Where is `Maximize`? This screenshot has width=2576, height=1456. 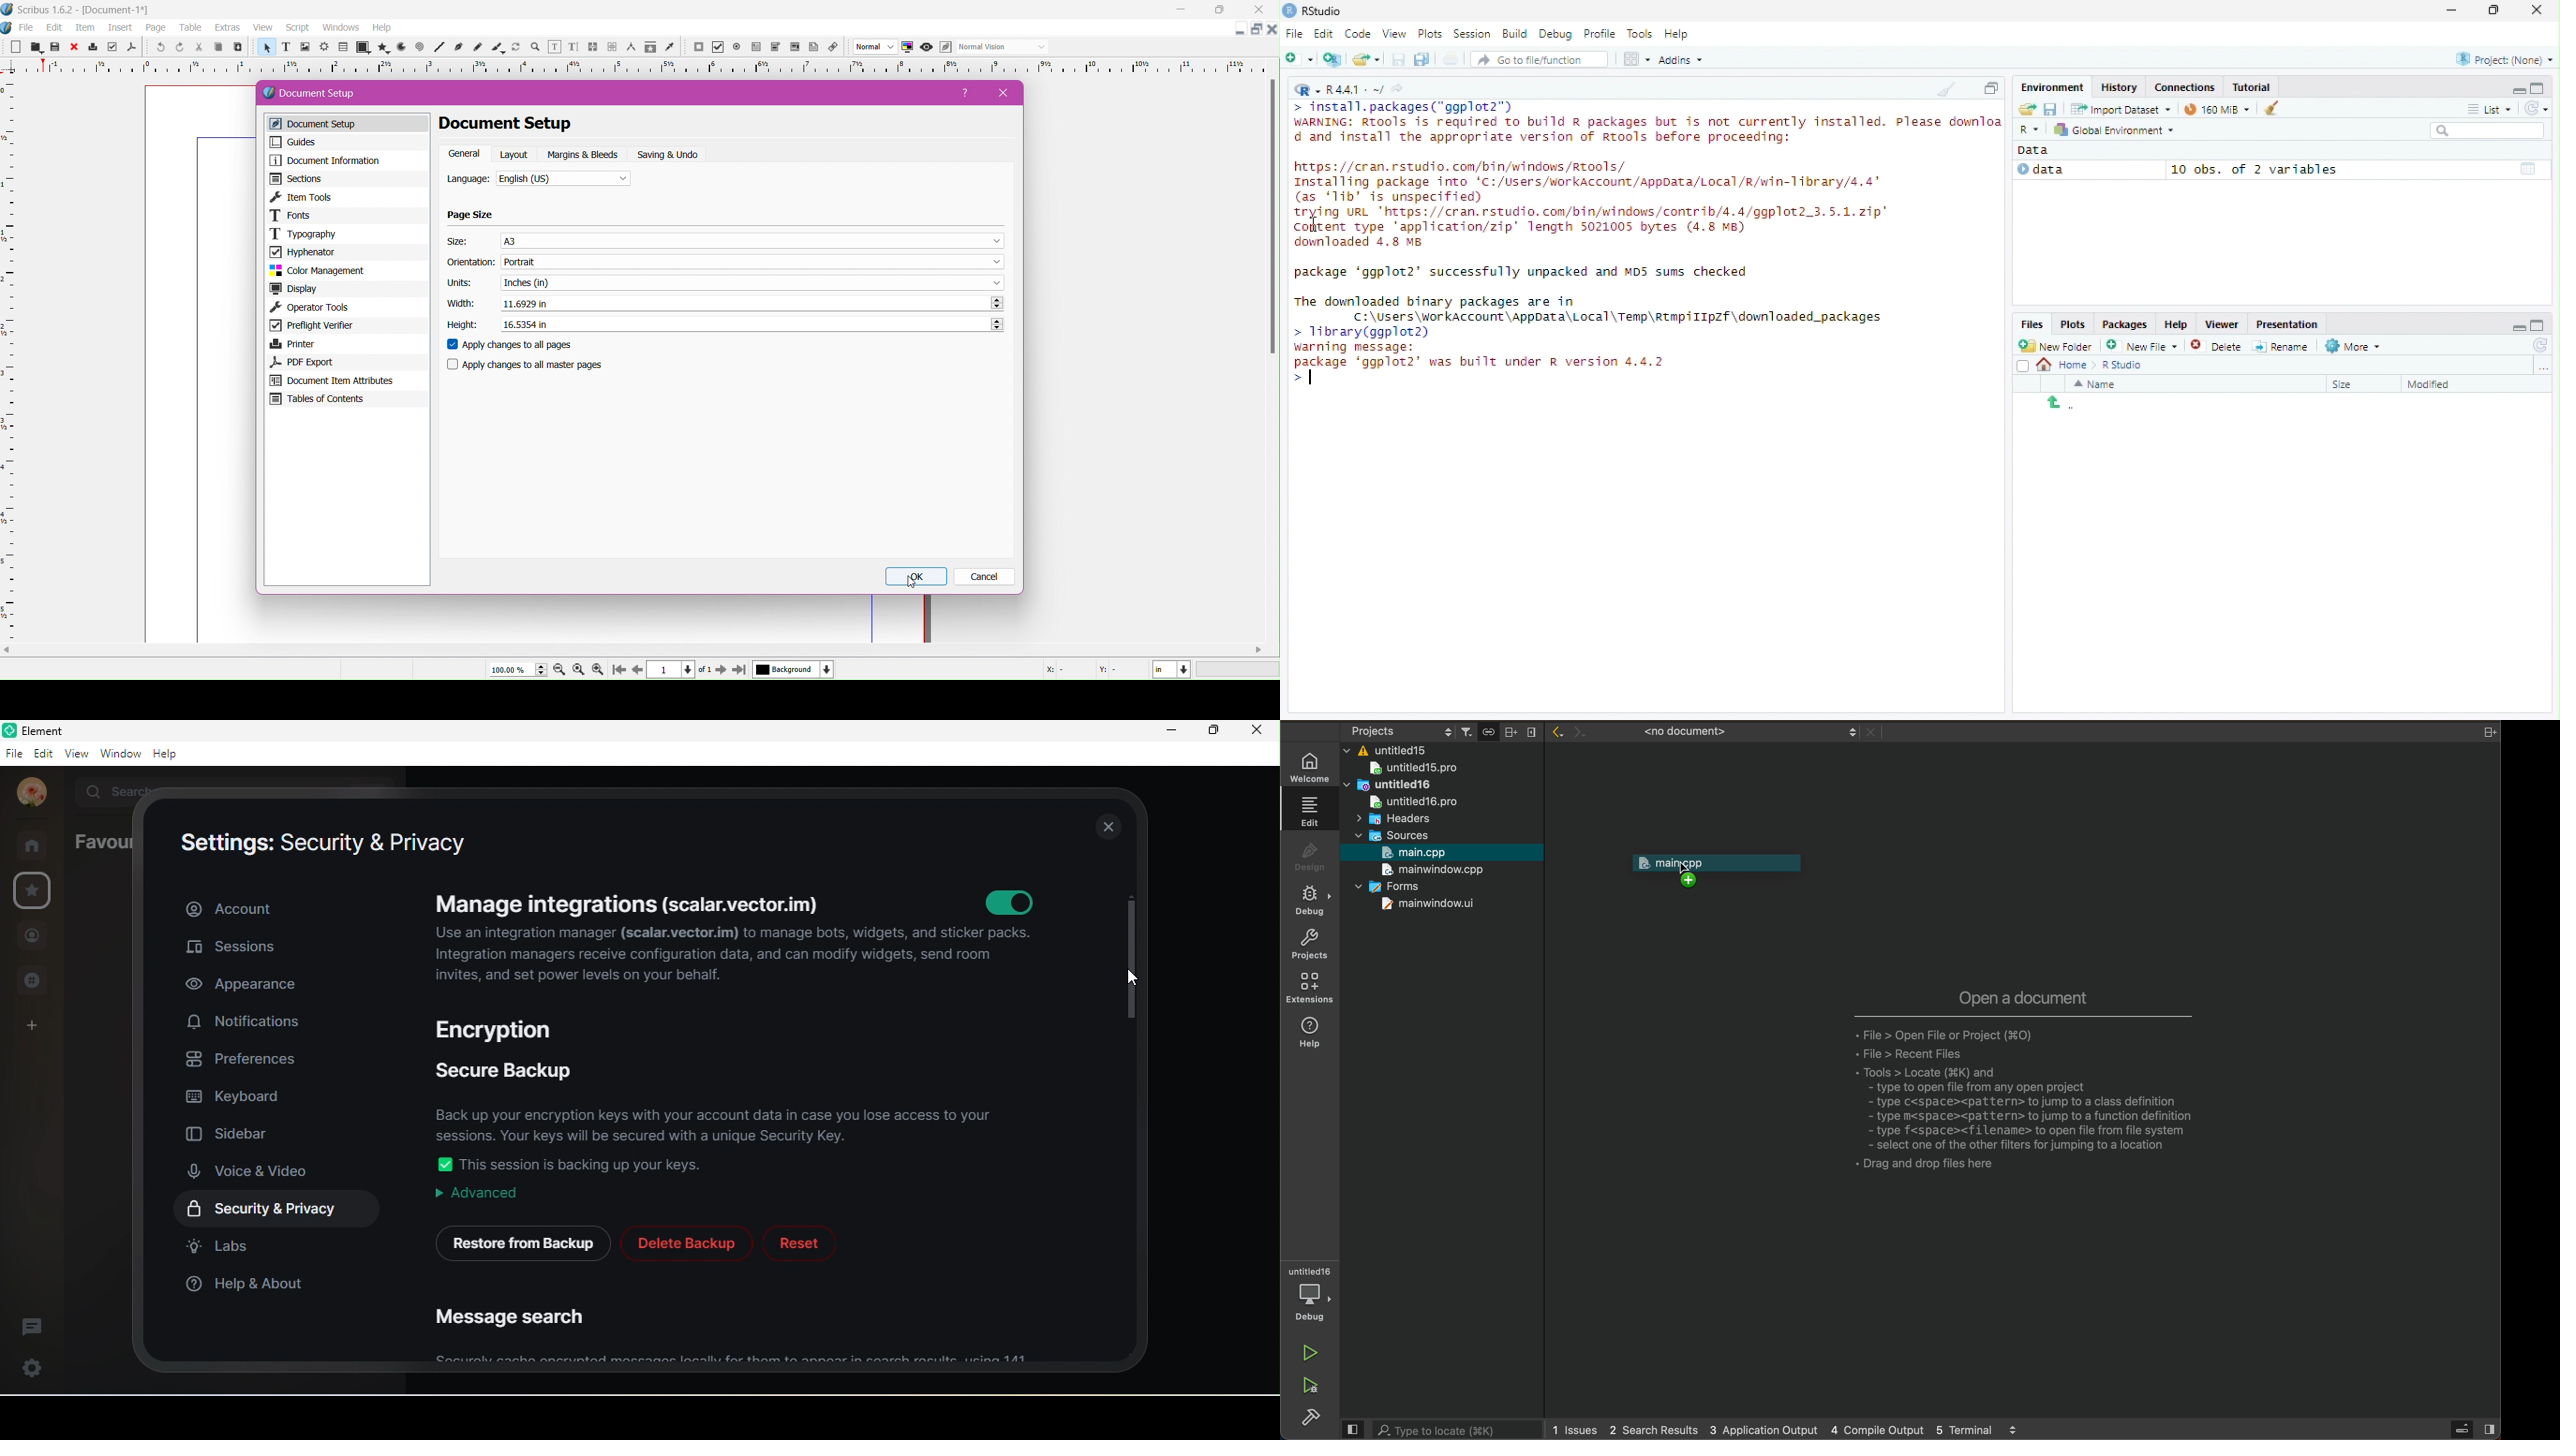
Maximize is located at coordinates (2496, 10).